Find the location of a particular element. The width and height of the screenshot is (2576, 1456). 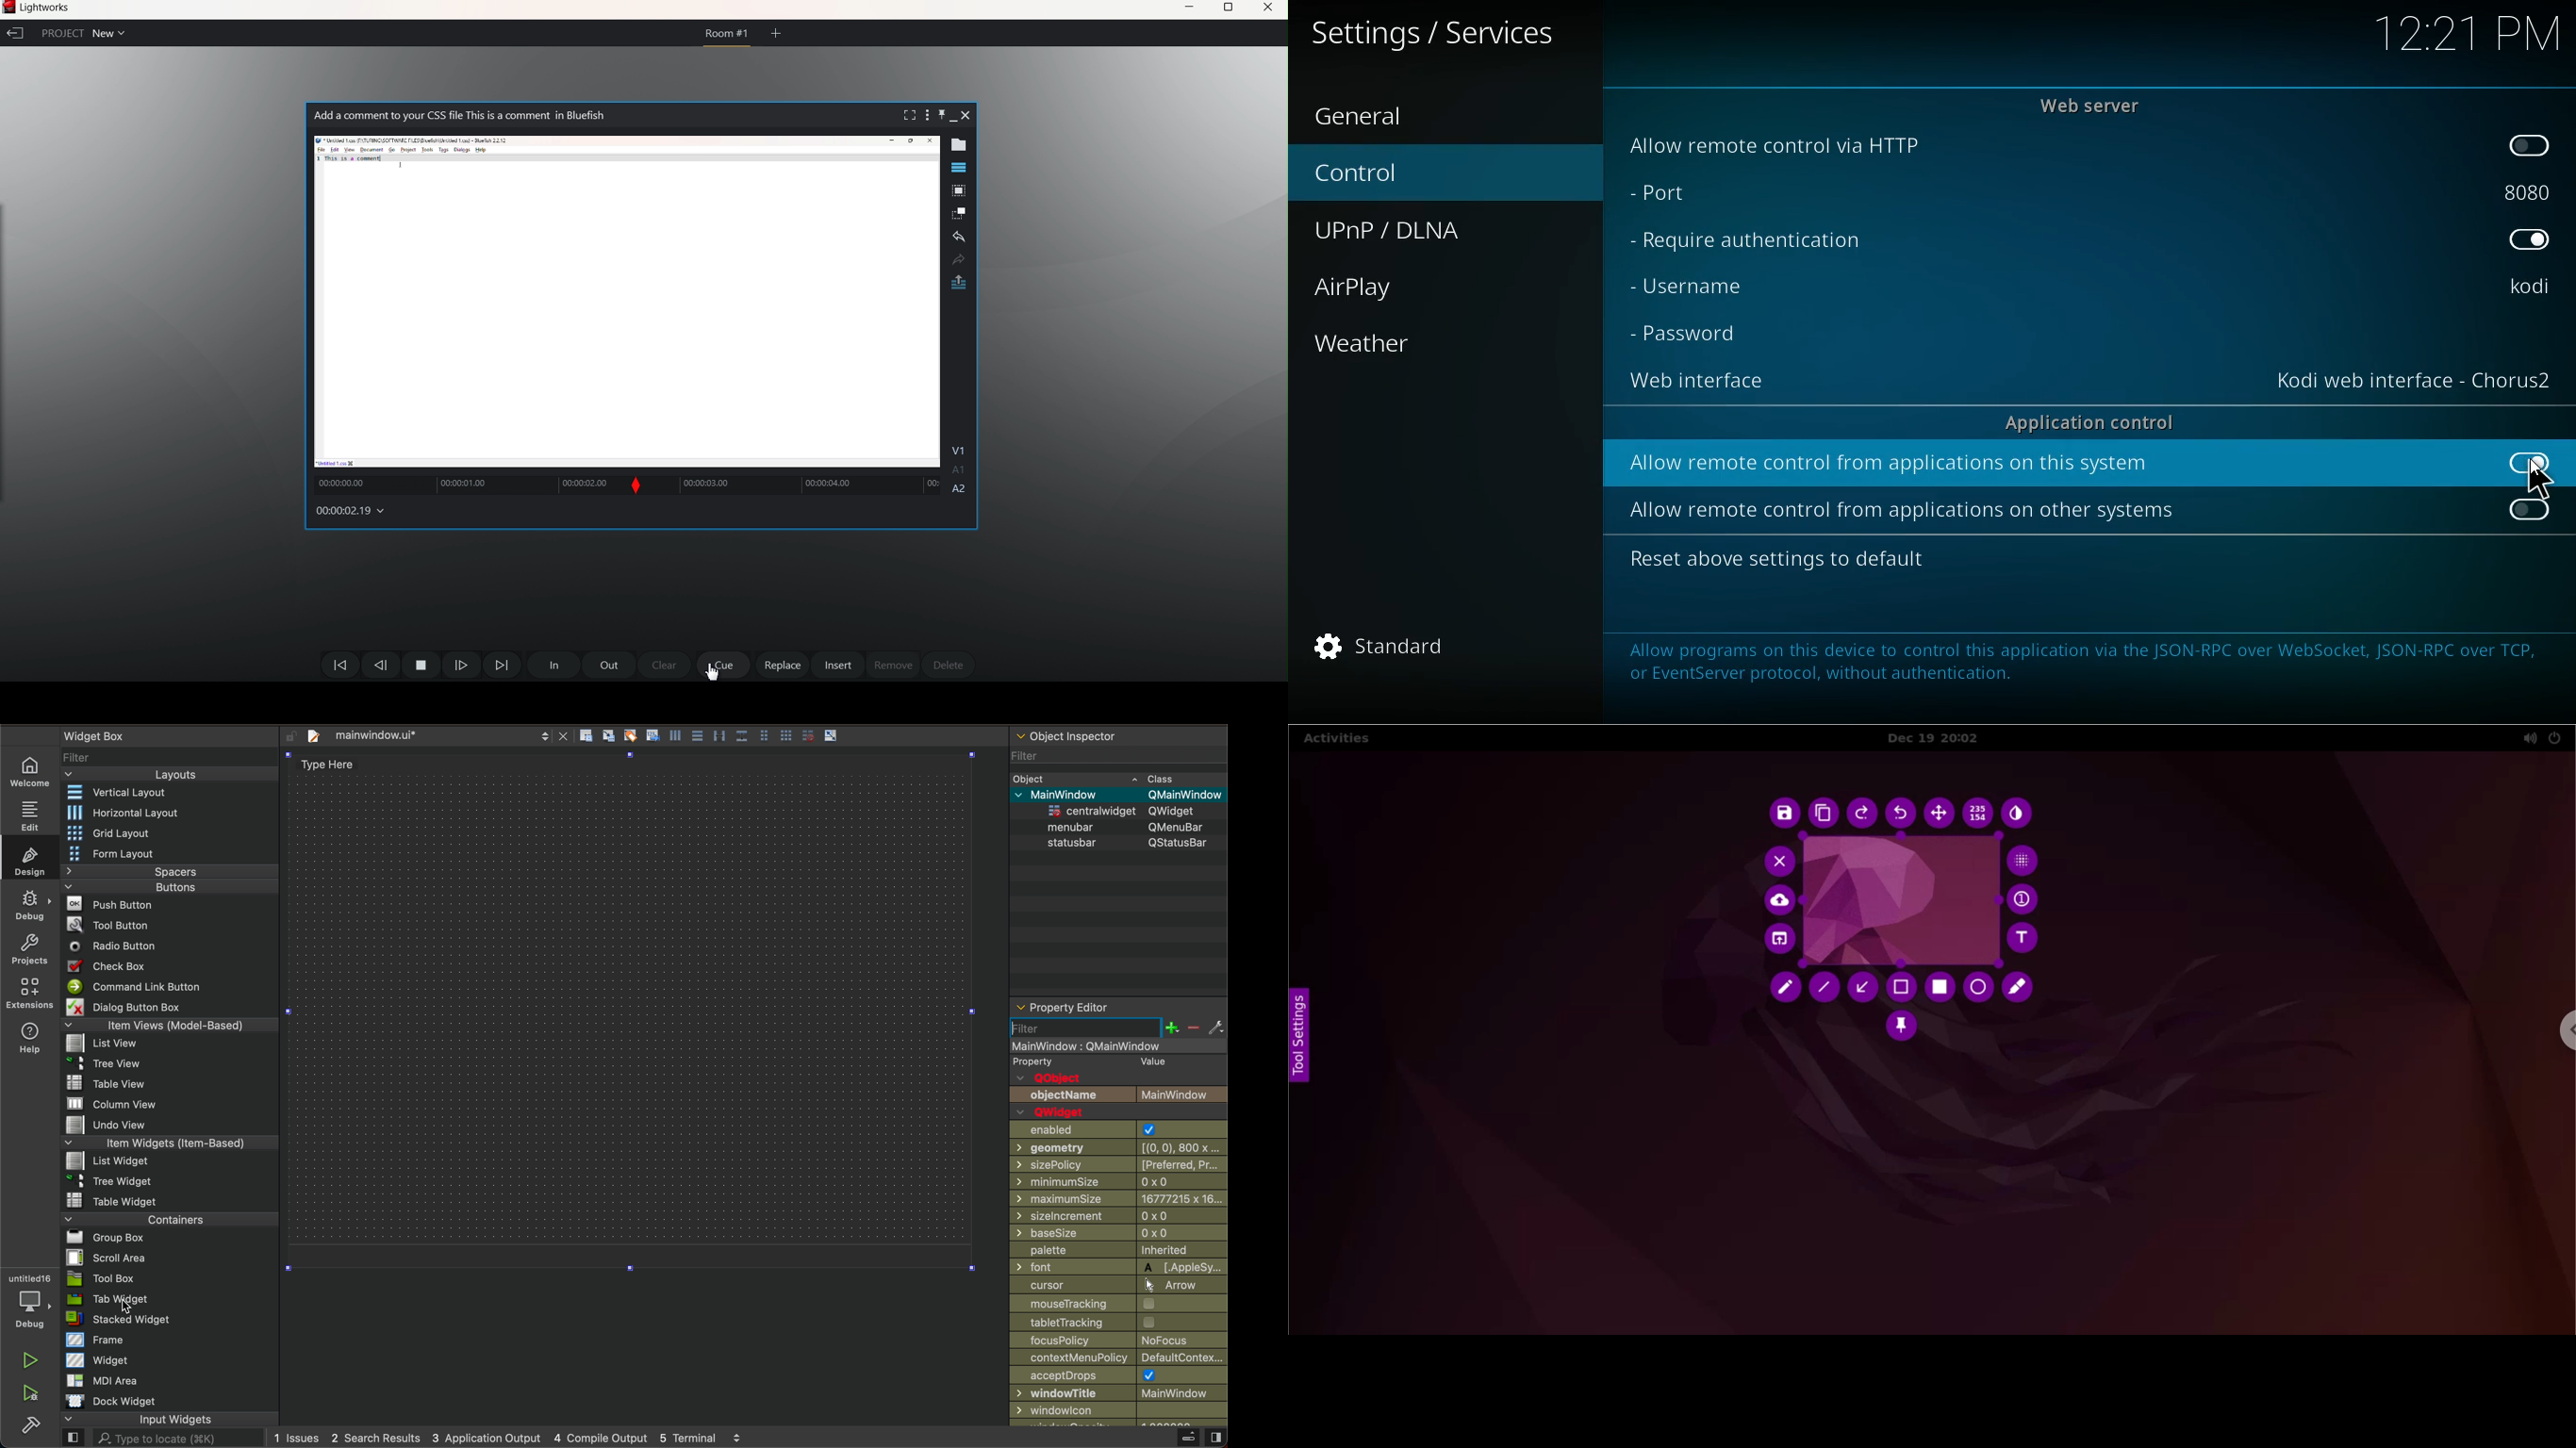

Table Widget is located at coordinates (106, 1200).